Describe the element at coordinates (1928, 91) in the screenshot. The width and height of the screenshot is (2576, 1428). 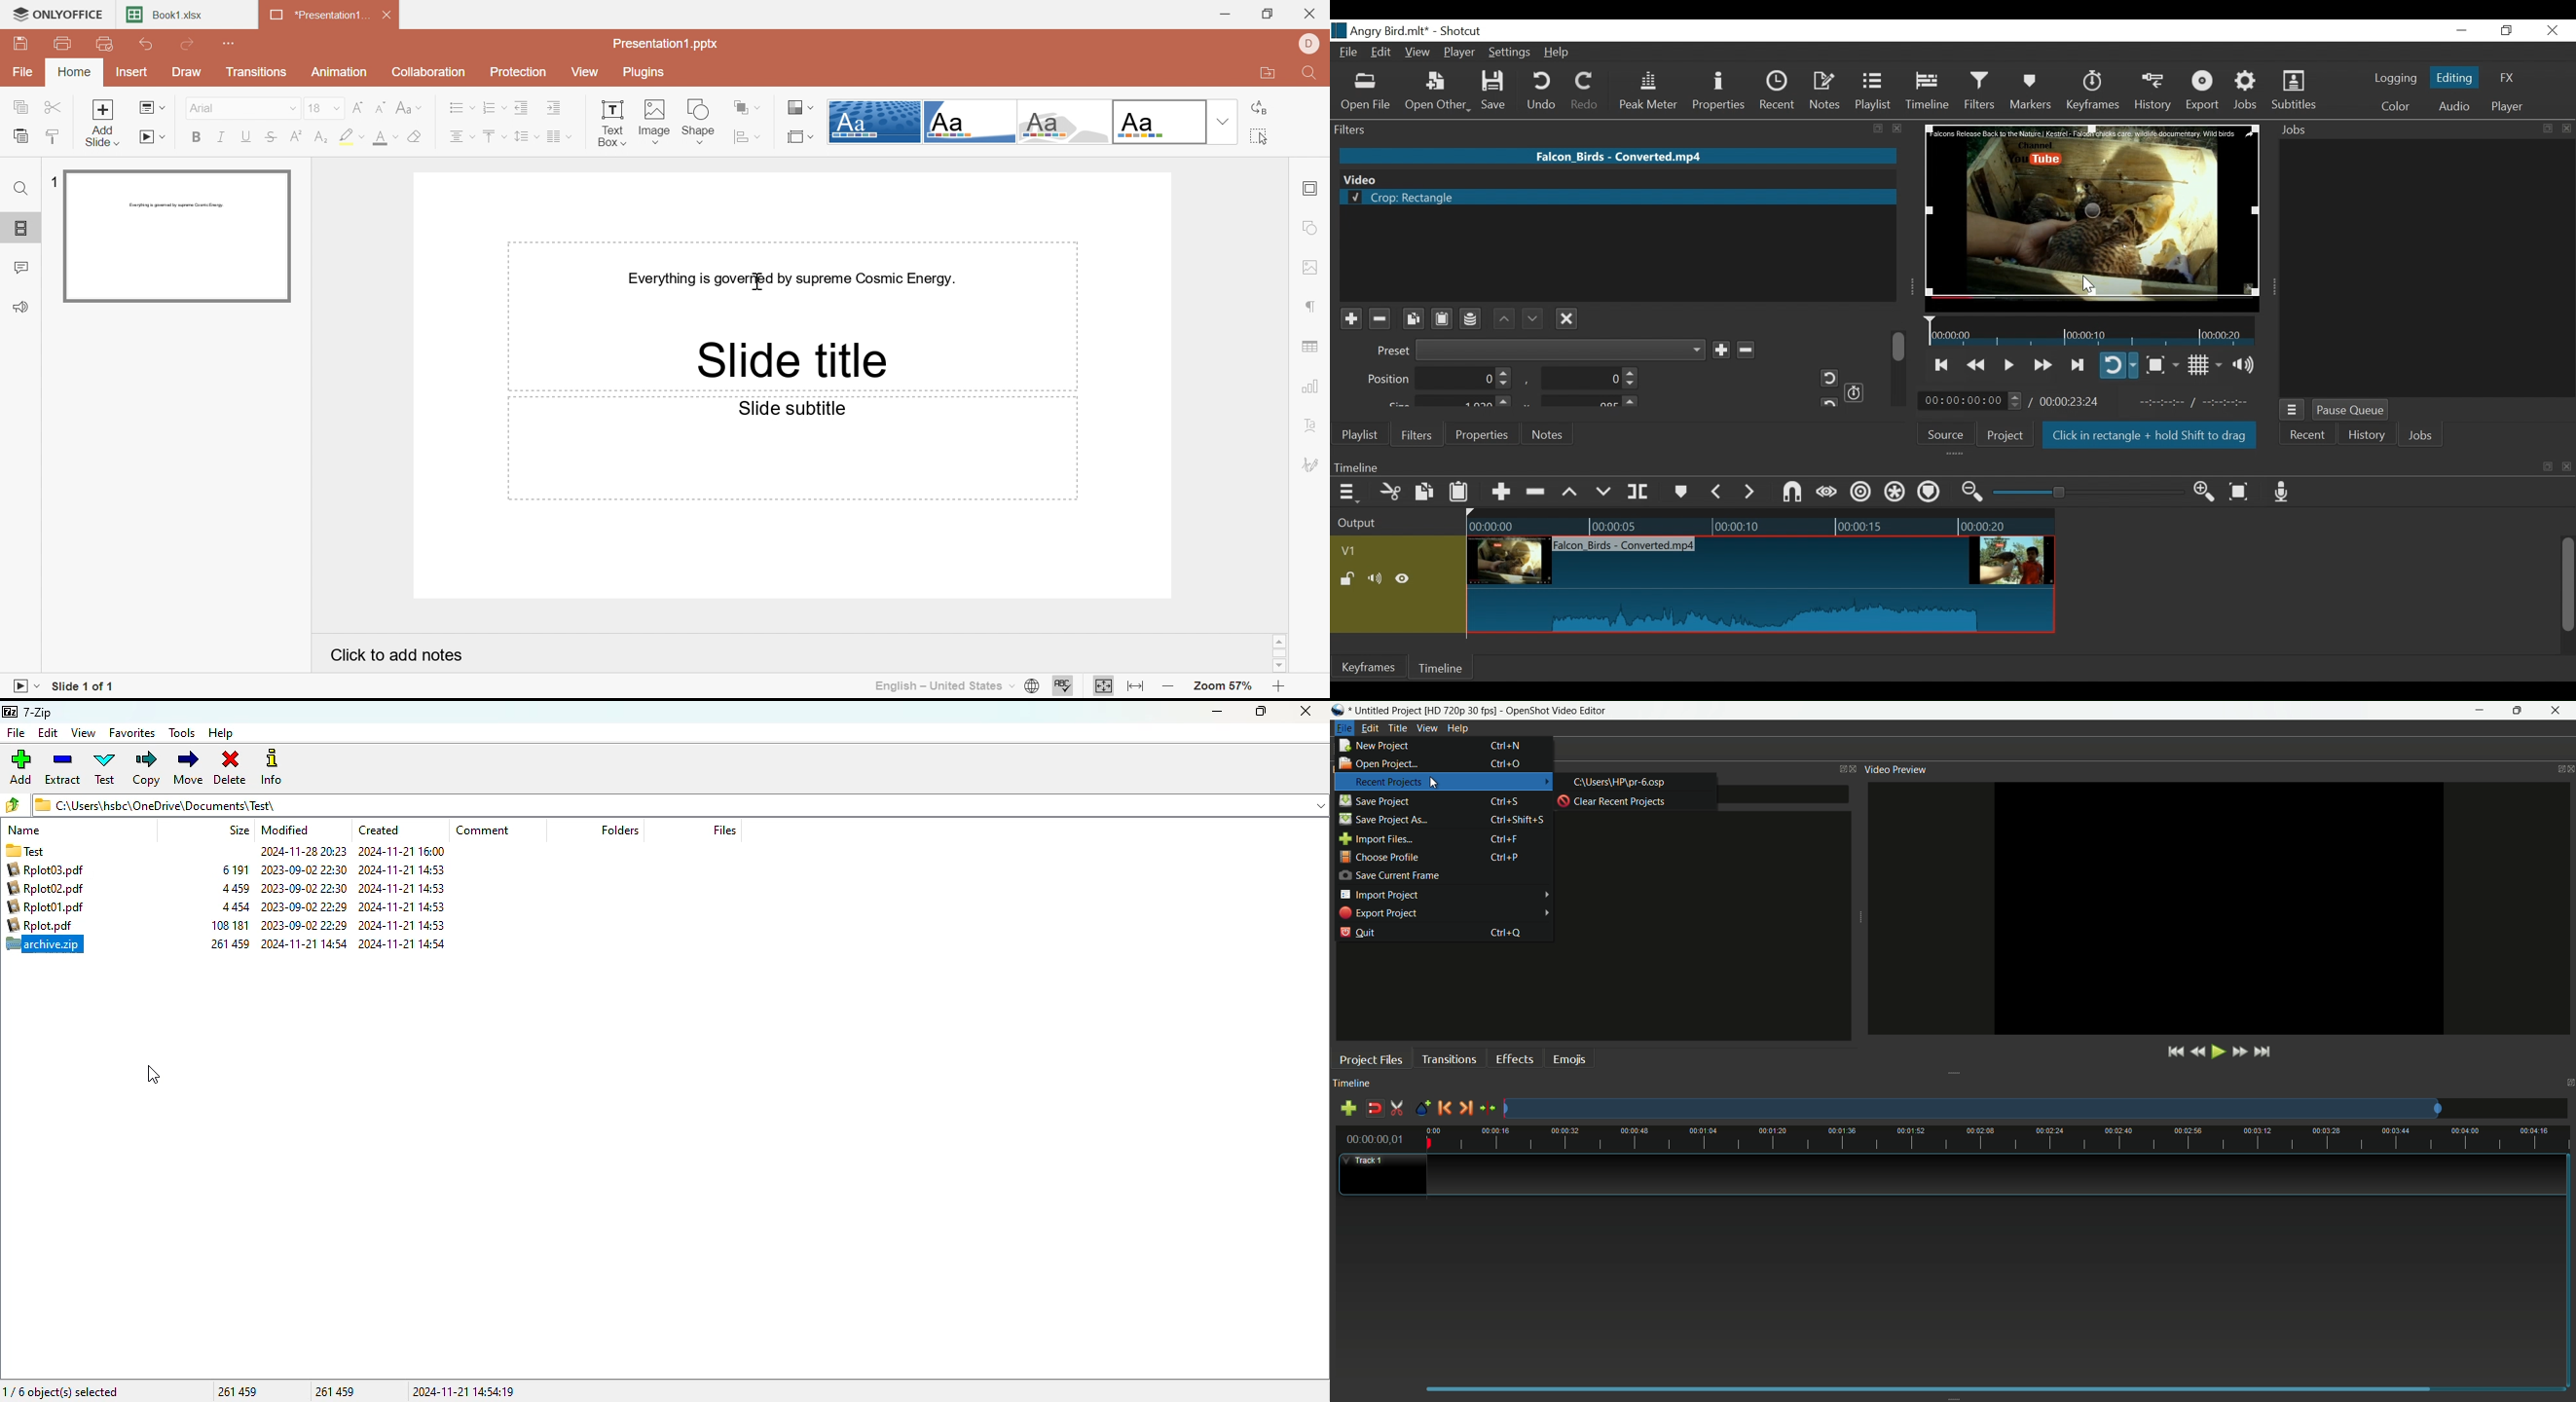
I see `Timeline` at that location.